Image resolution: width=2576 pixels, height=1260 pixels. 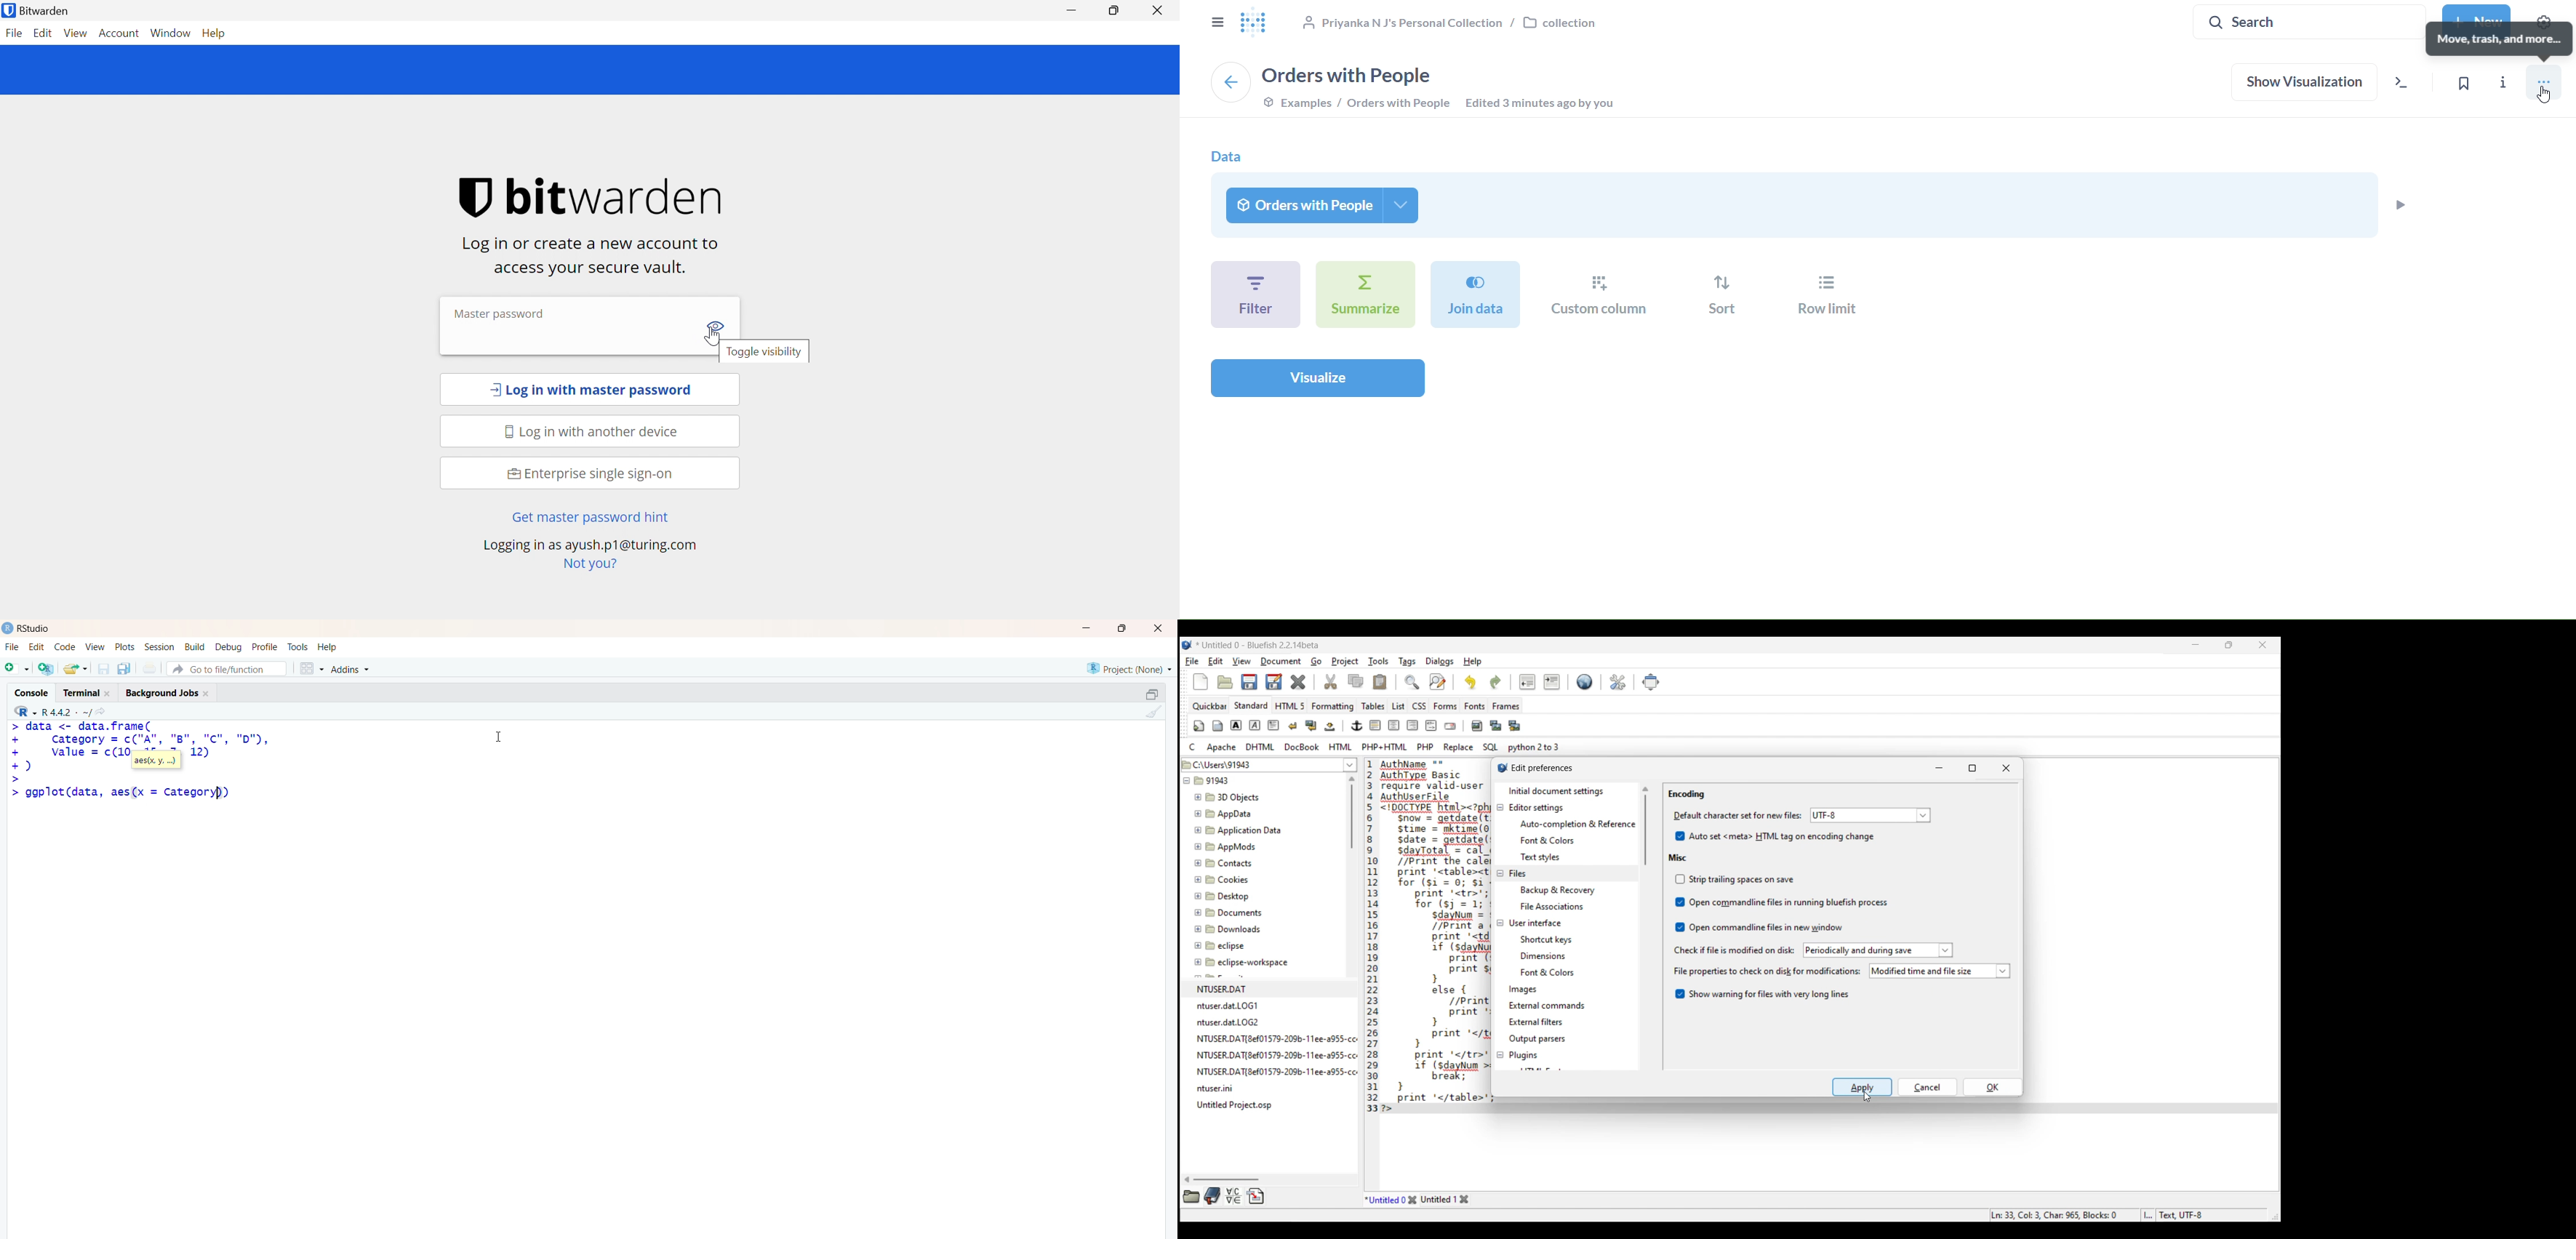 What do you see at coordinates (1380, 681) in the screenshot?
I see `Paste` at bounding box center [1380, 681].